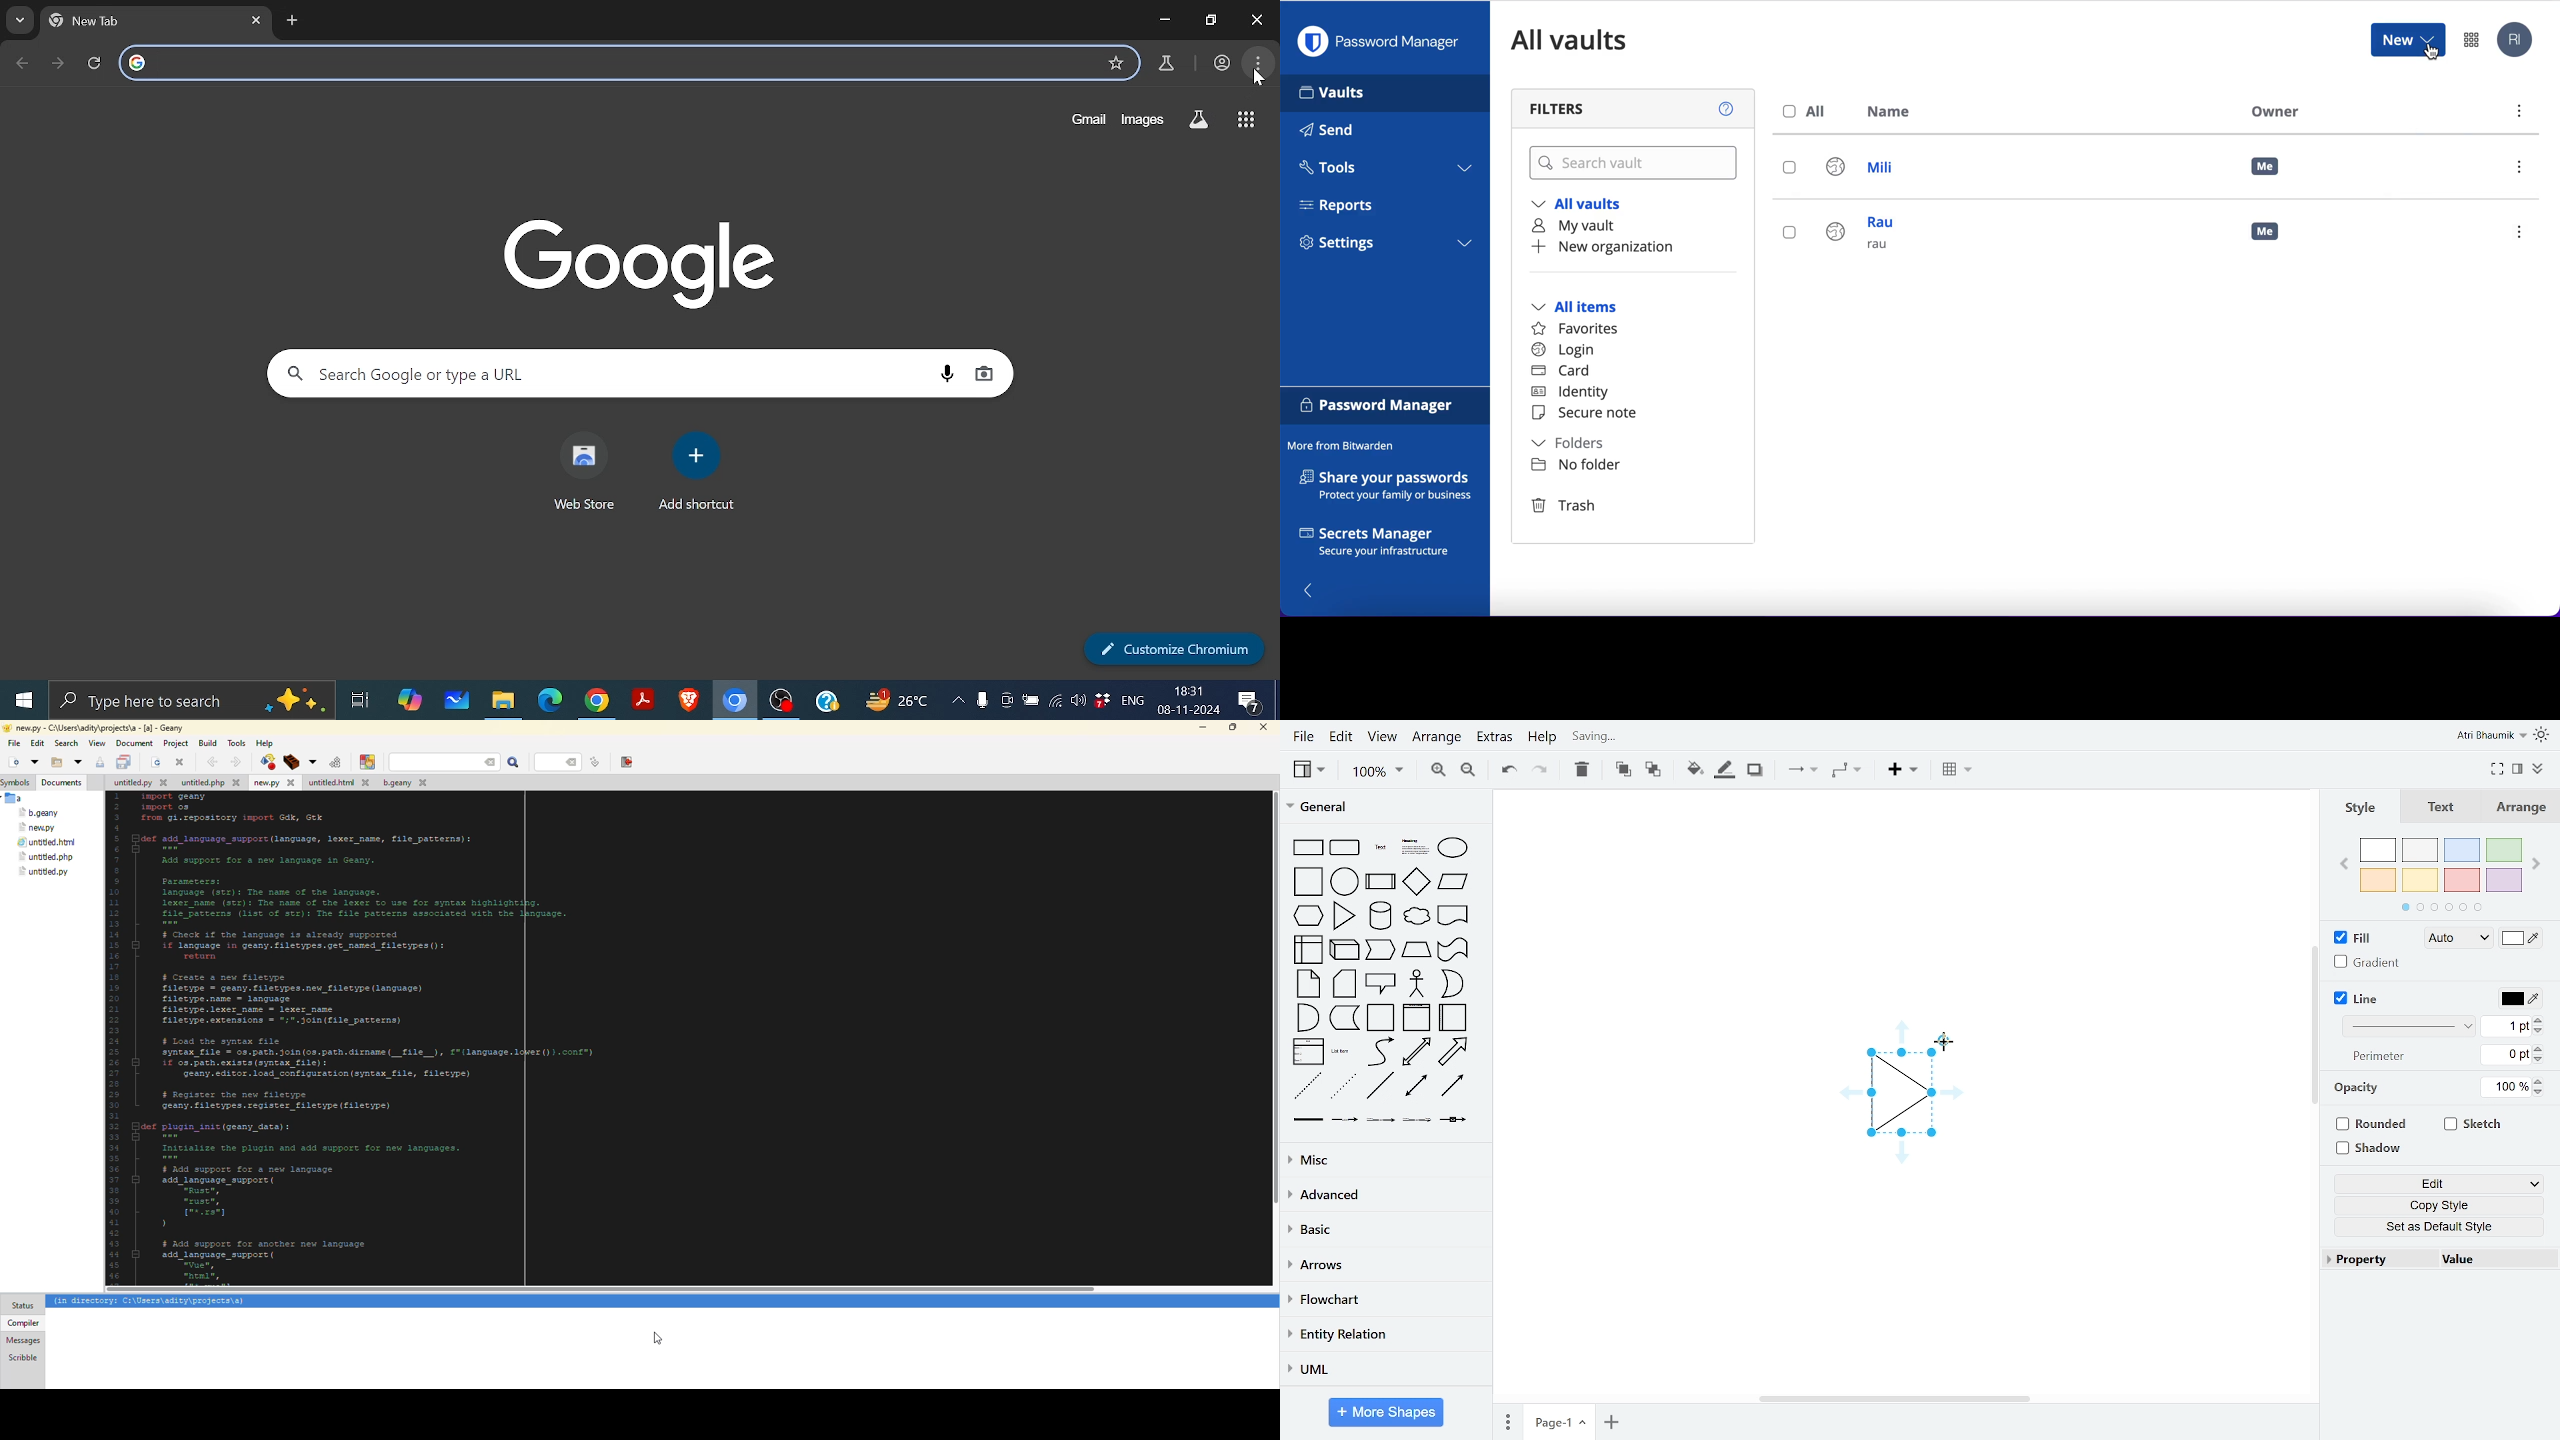 Image resolution: width=2576 pixels, height=1456 pixels. I want to click on reports, so click(1344, 205).